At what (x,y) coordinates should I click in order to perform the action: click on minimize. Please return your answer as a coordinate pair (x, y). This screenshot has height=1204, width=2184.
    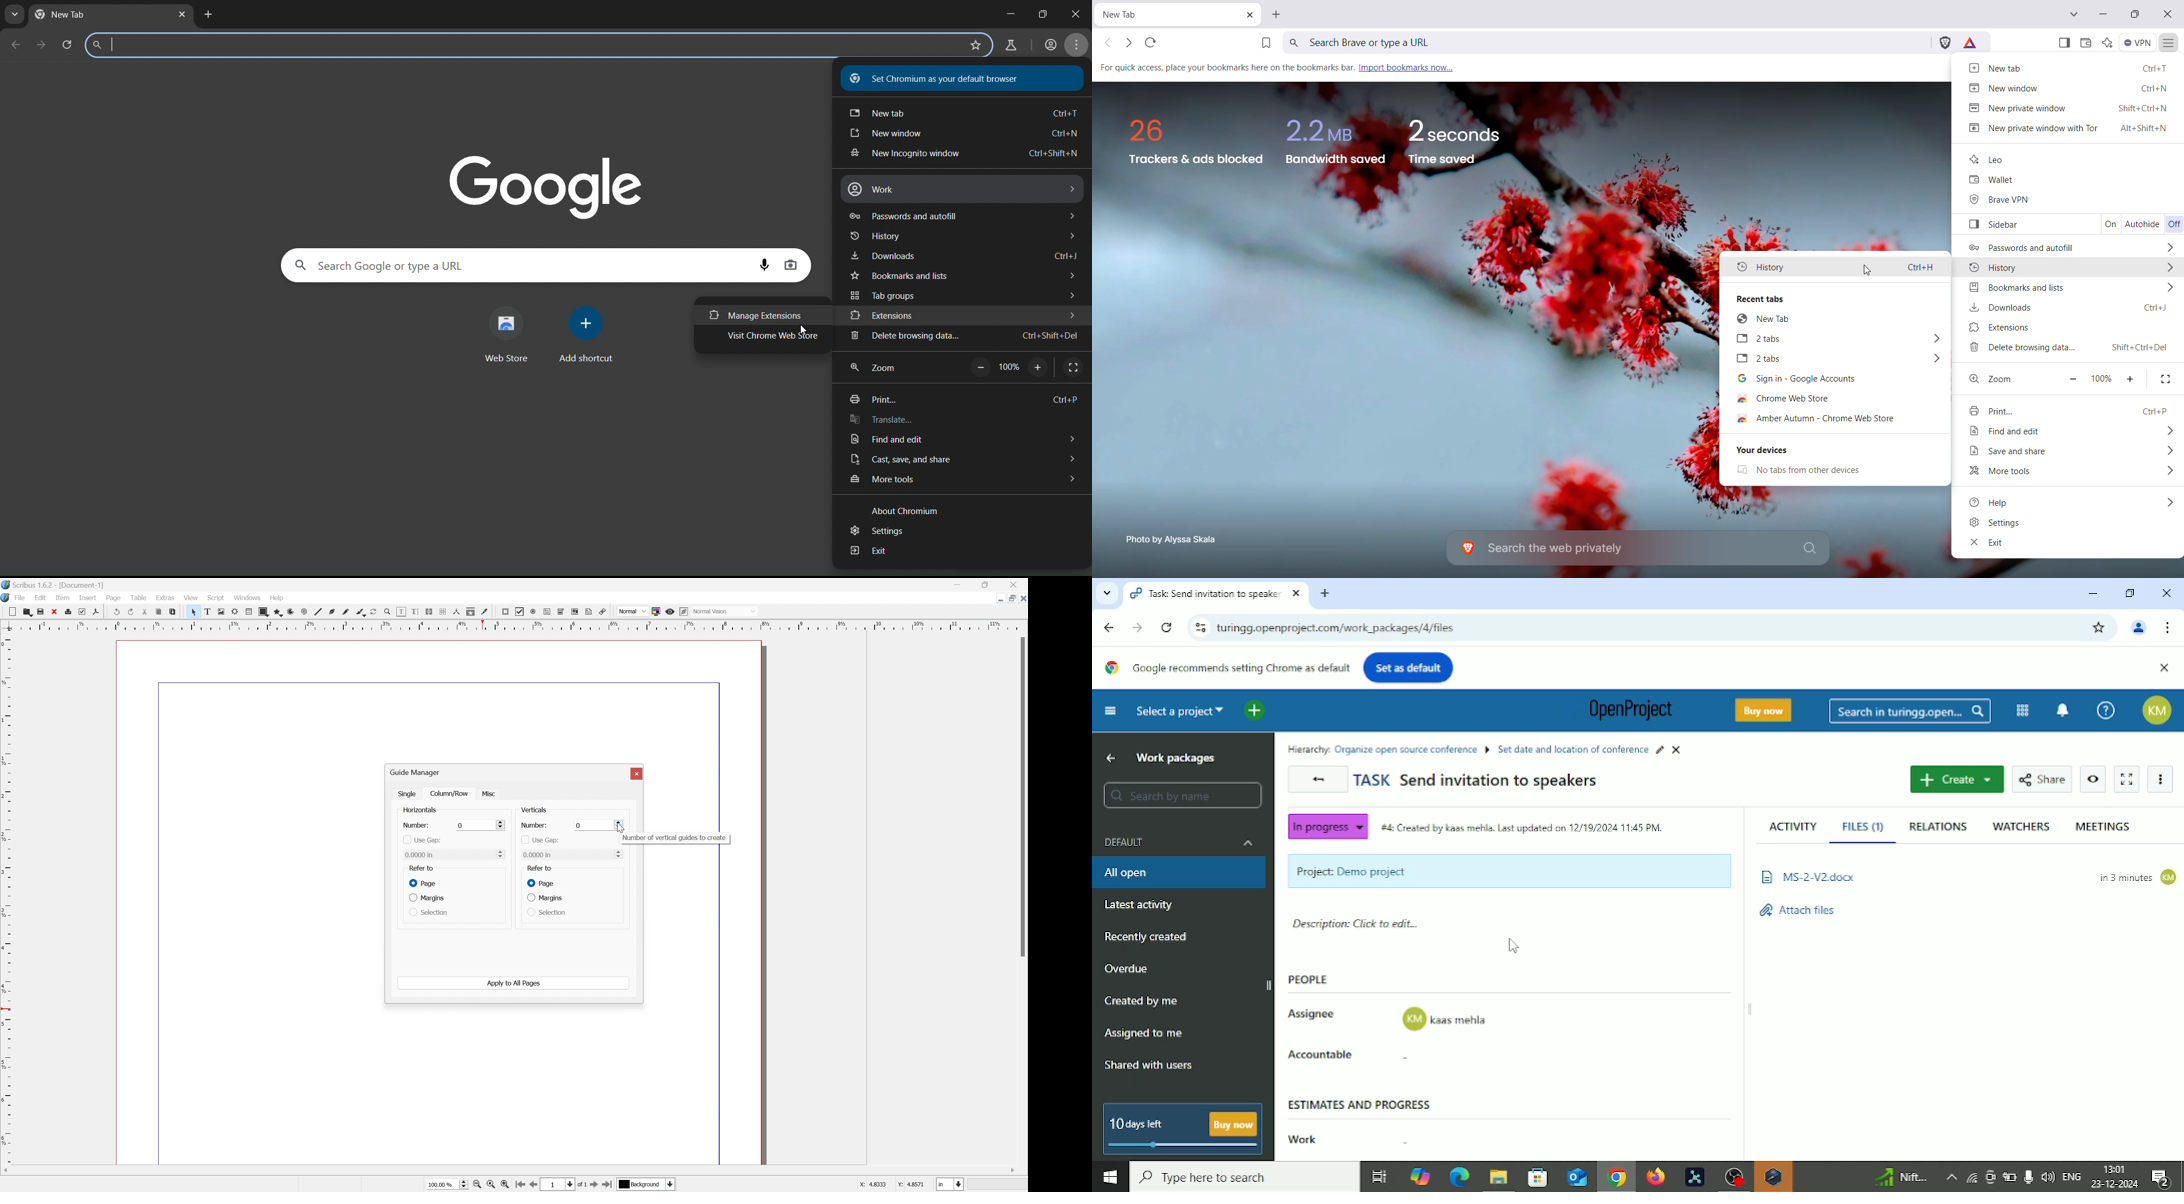
    Looking at the image, I should click on (958, 583).